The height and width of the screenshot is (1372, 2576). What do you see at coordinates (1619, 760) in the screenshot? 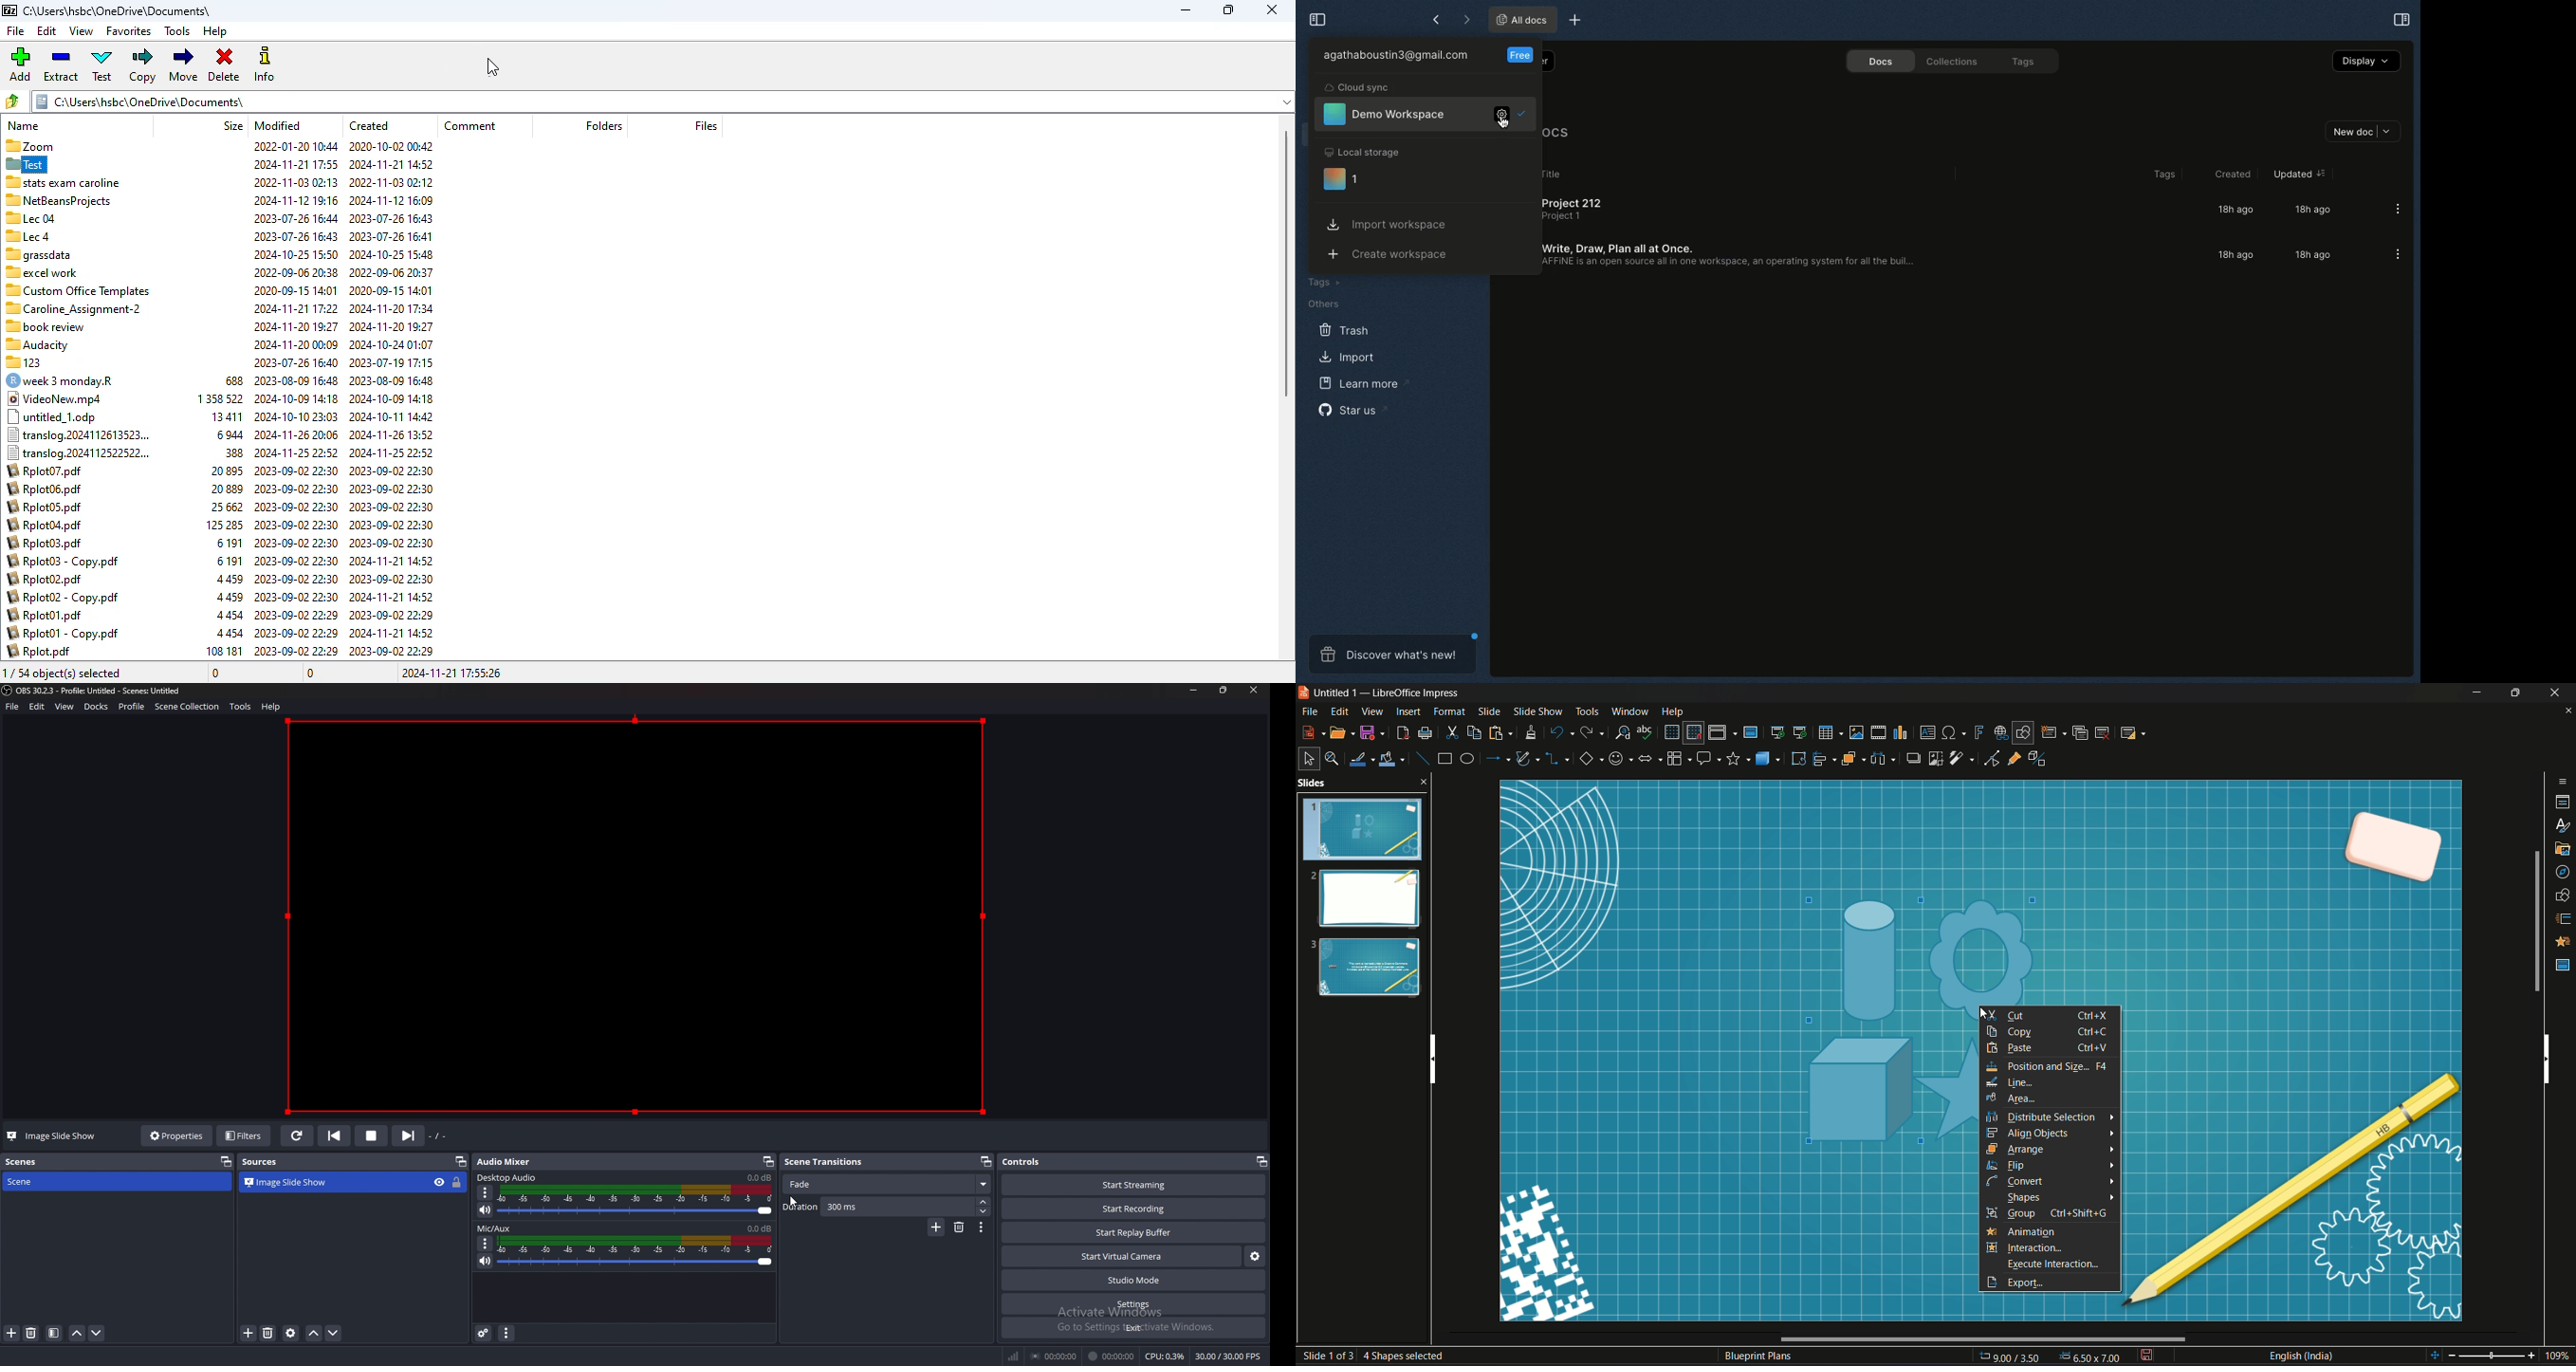
I see `symbol shape` at bounding box center [1619, 760].